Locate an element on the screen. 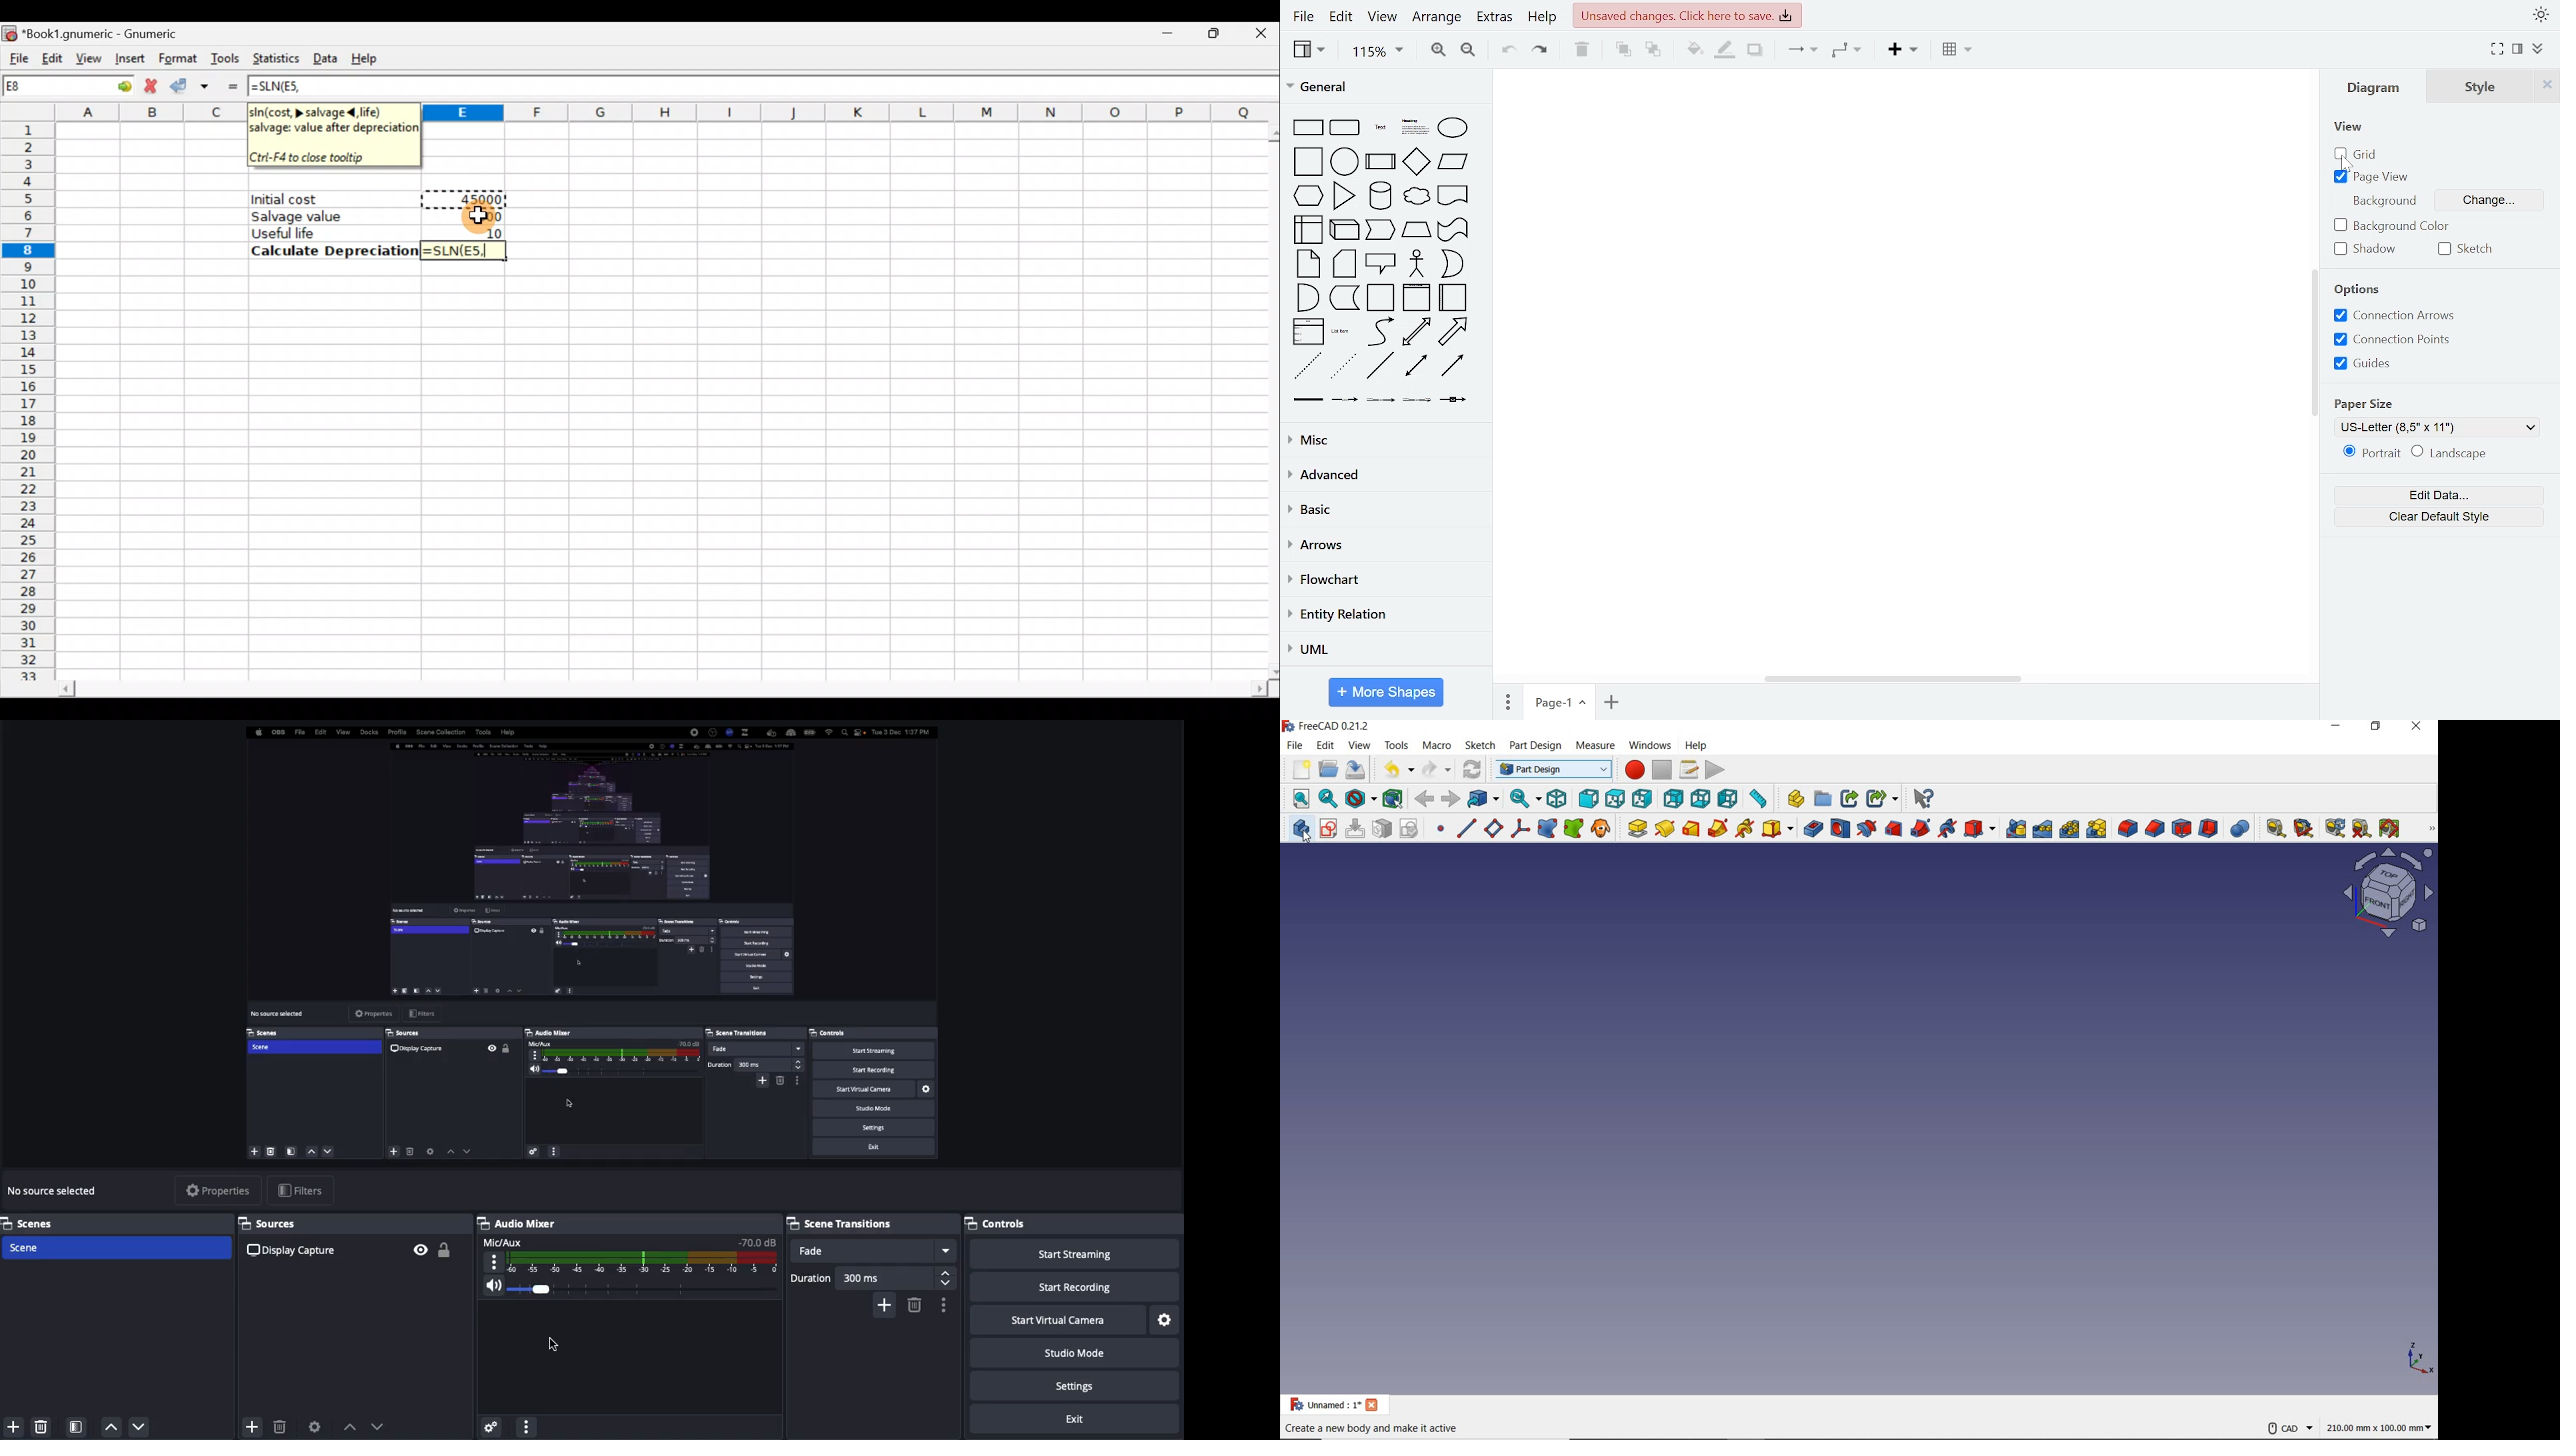  FILE is located at coordinates (1294, 746).